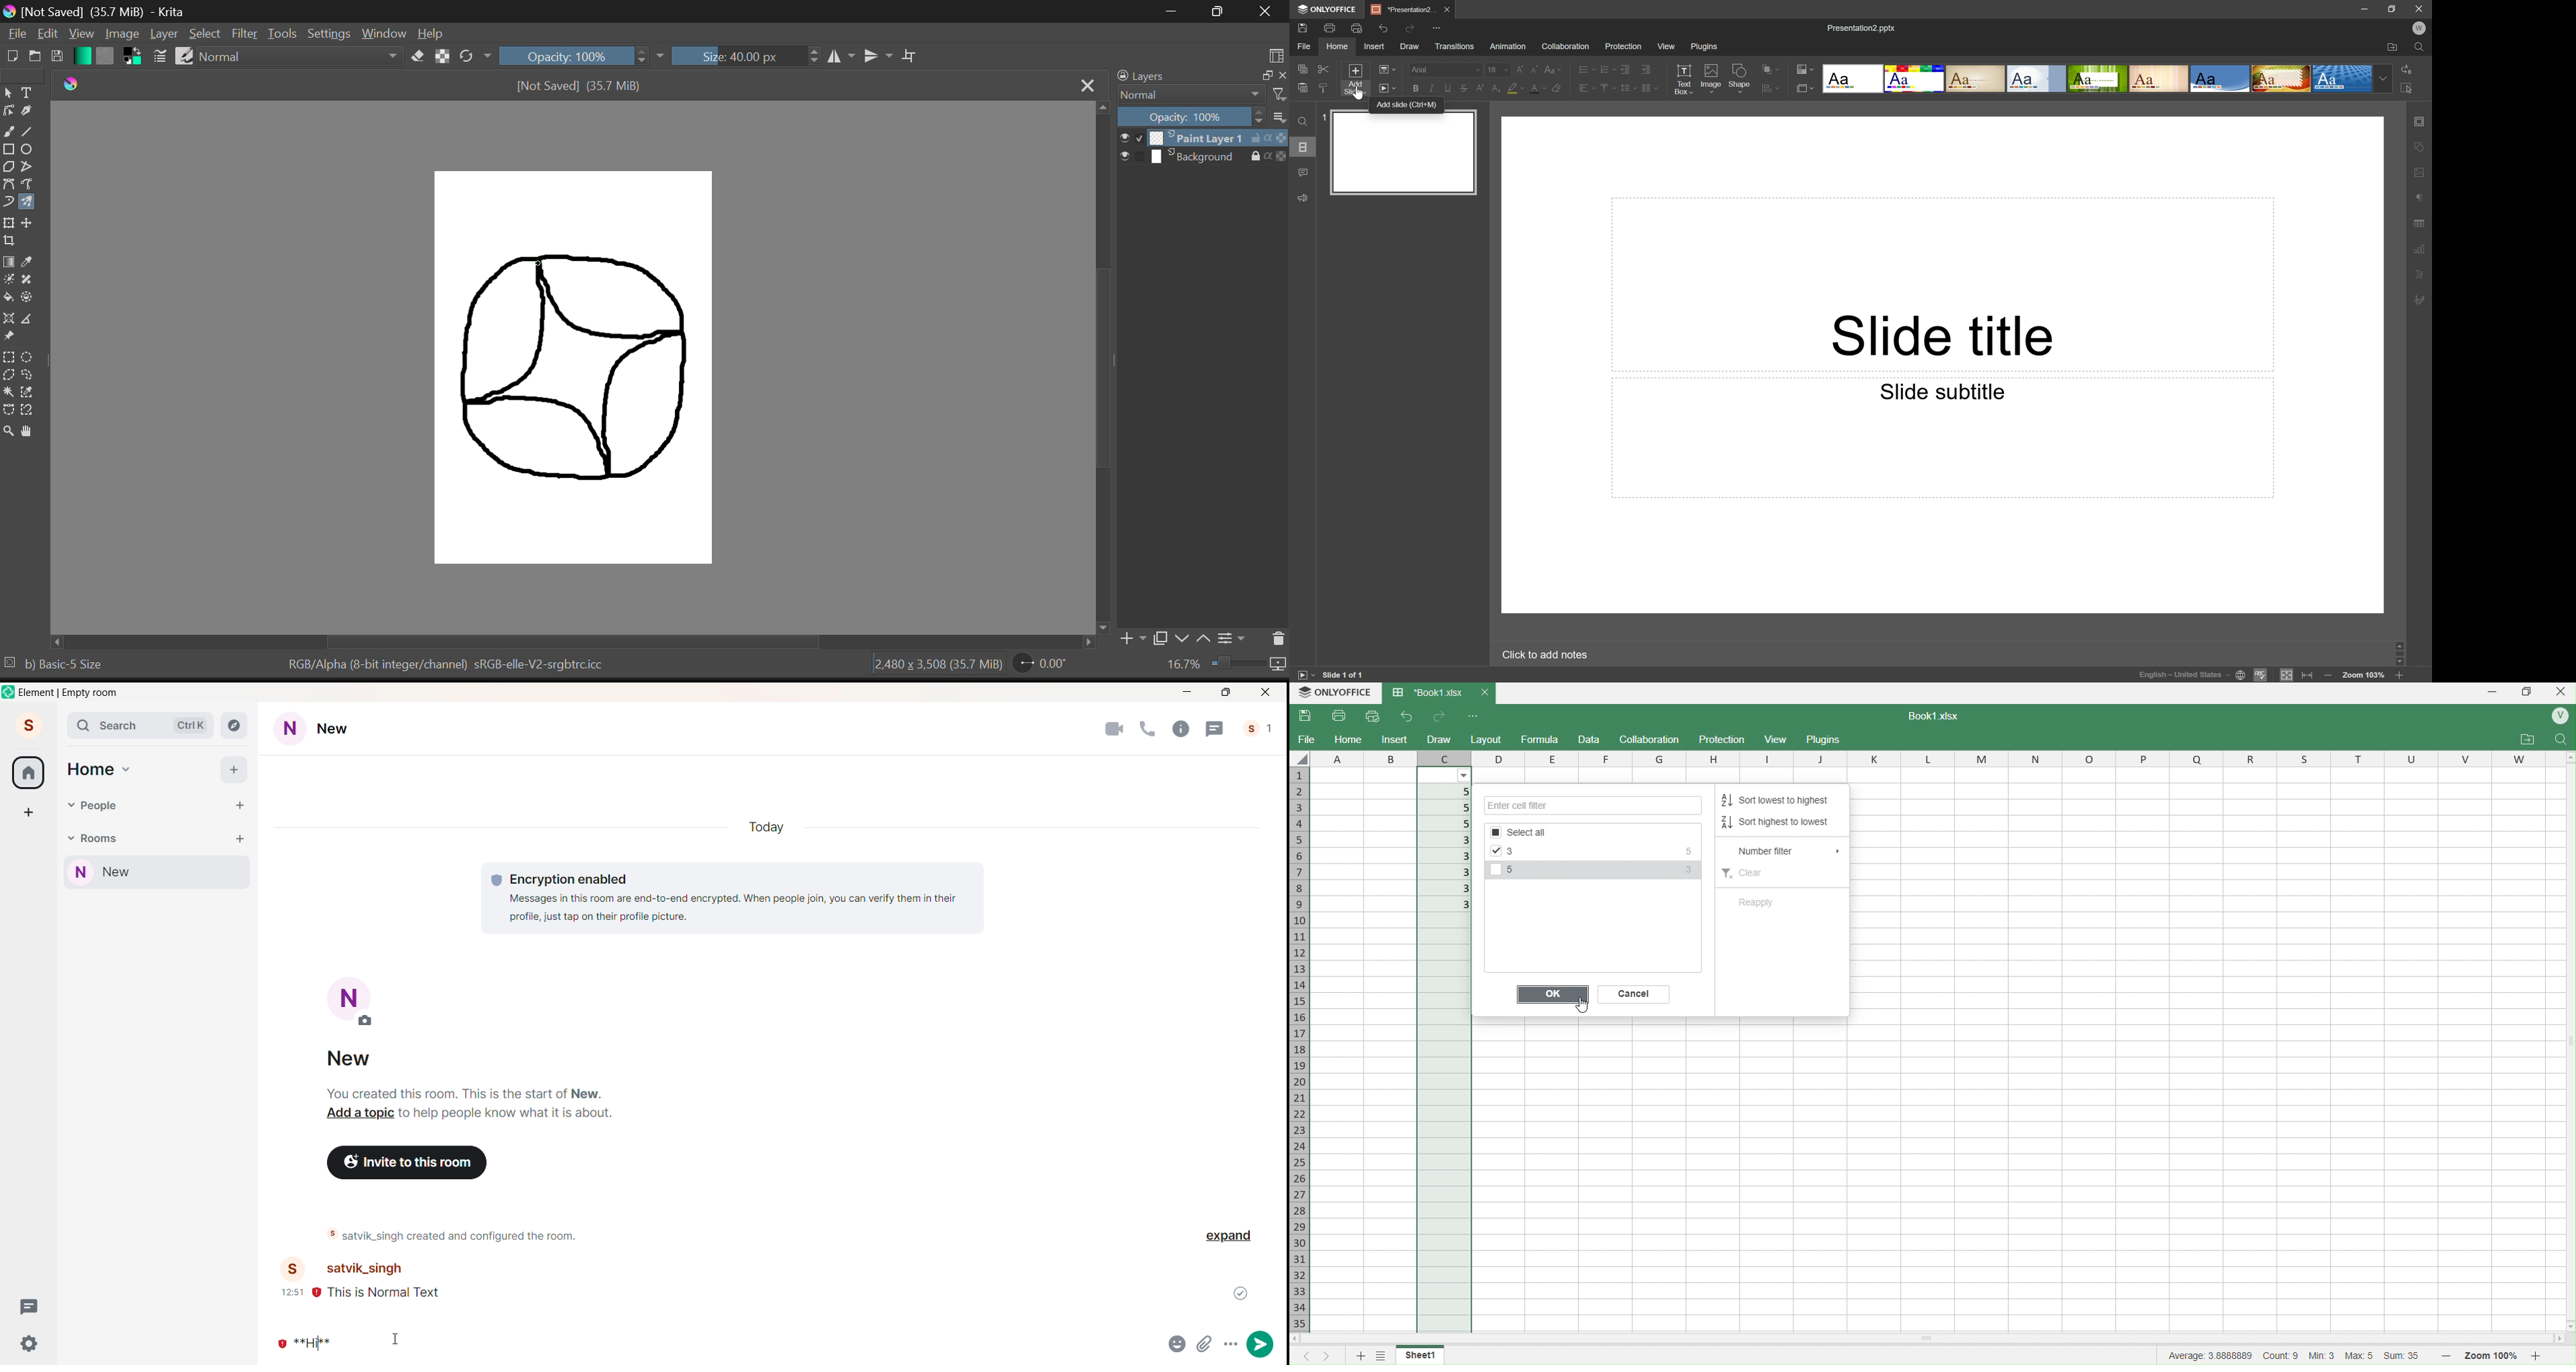 The width and height of the screenshot is (2576, 1372). What do you see at coordinates (1497, 67) in the screenshot?
I see `18` at bounding box center [1497, 67].